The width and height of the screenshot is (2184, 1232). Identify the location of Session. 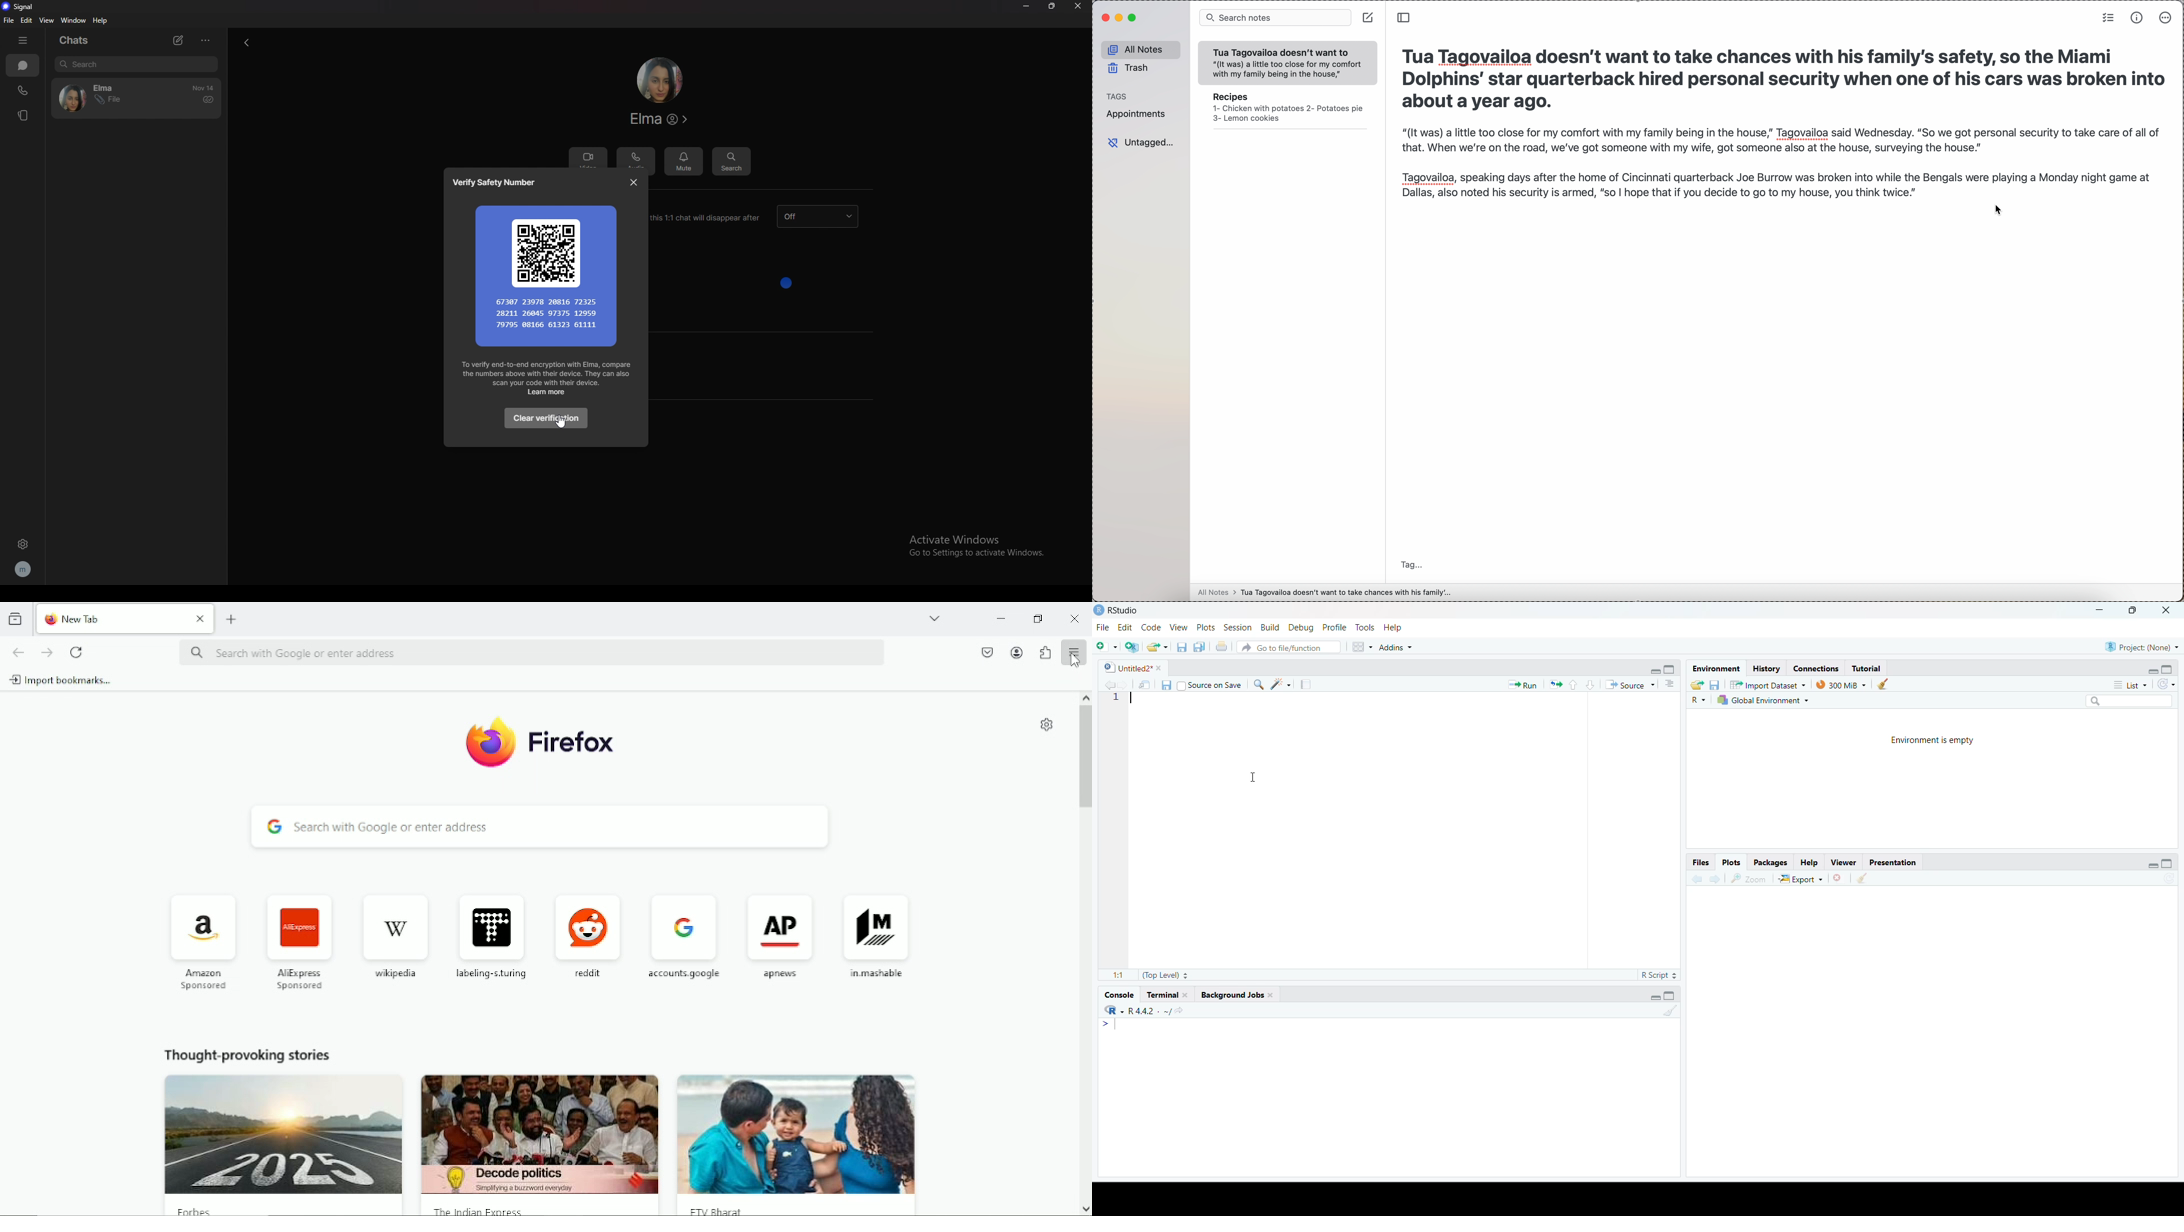
(1237, 628).